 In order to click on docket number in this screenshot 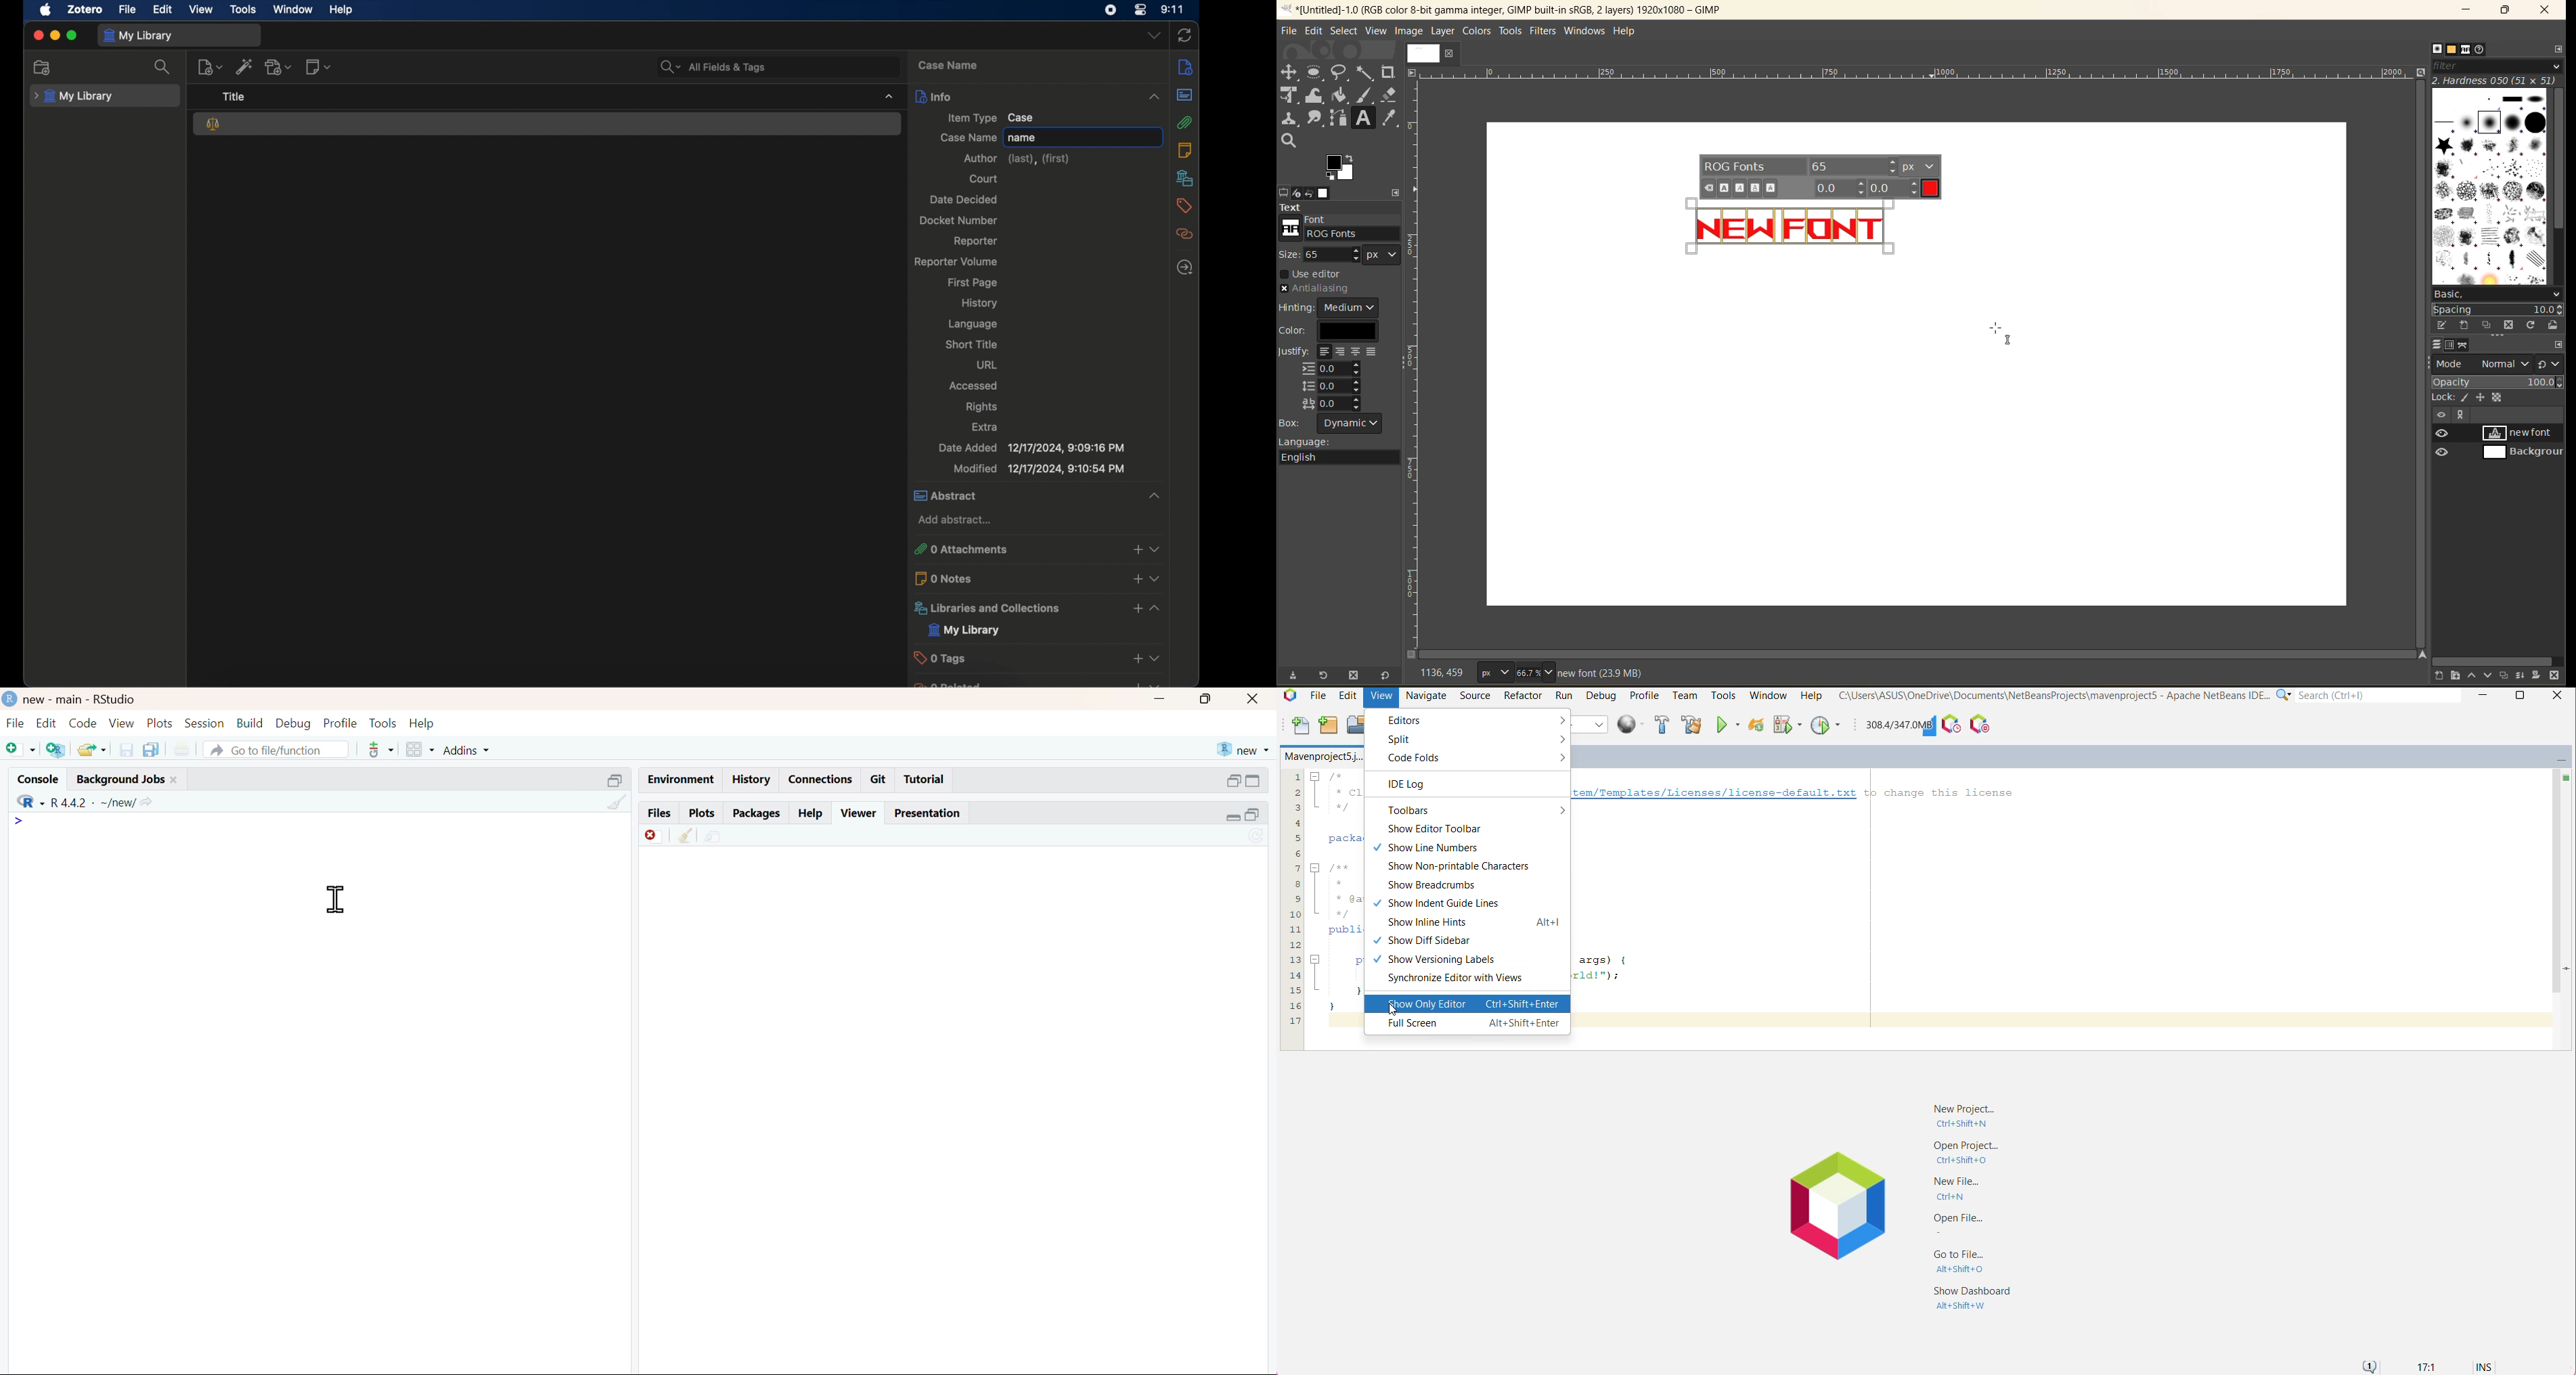, I will do `click(958, 221)`.